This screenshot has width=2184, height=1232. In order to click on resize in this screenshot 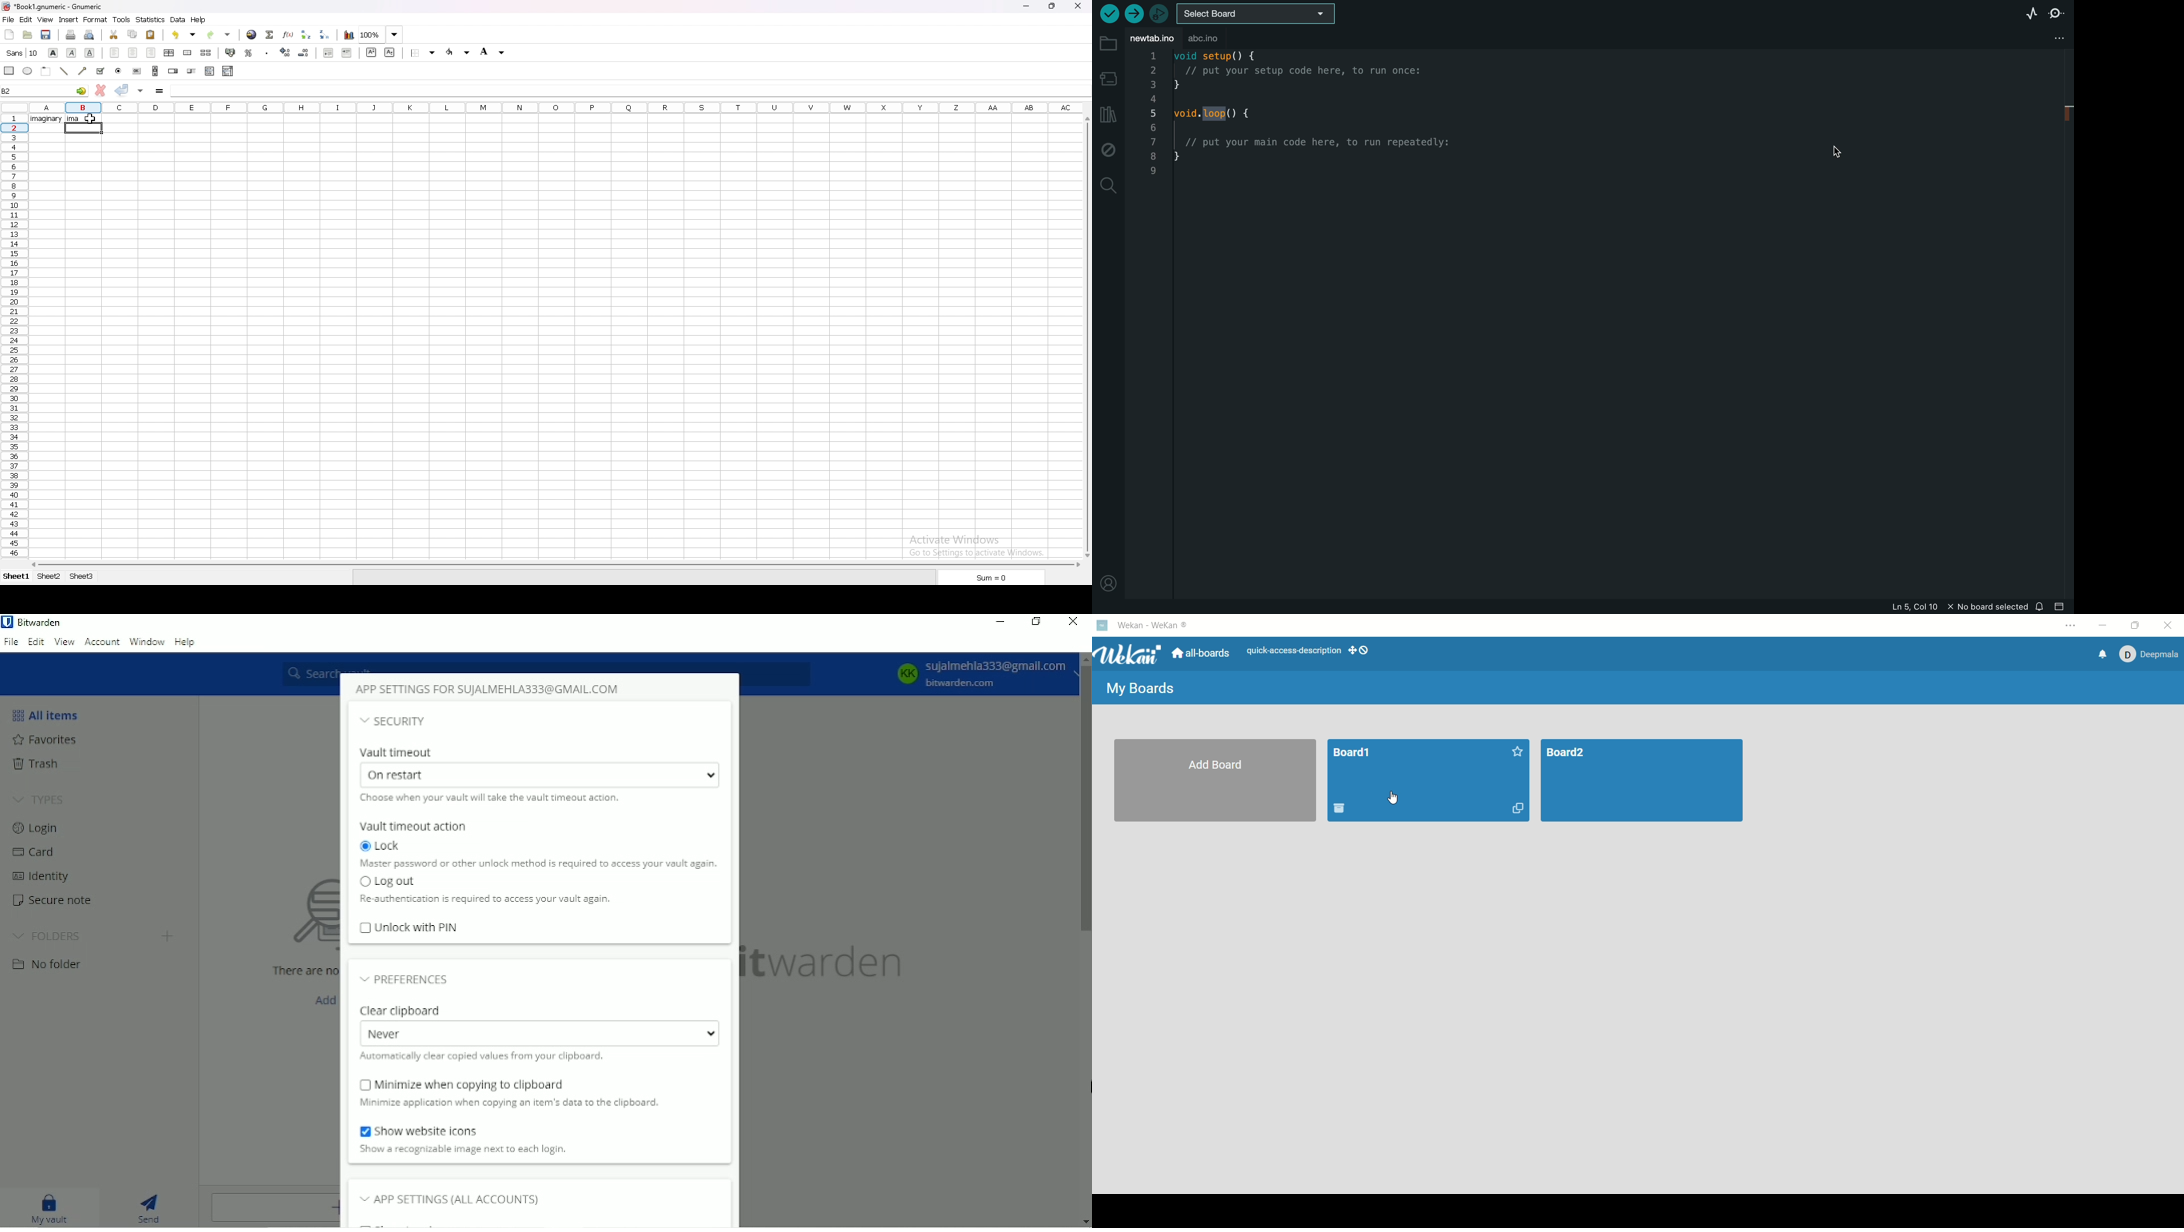, I will do `click(1053, 7)`.